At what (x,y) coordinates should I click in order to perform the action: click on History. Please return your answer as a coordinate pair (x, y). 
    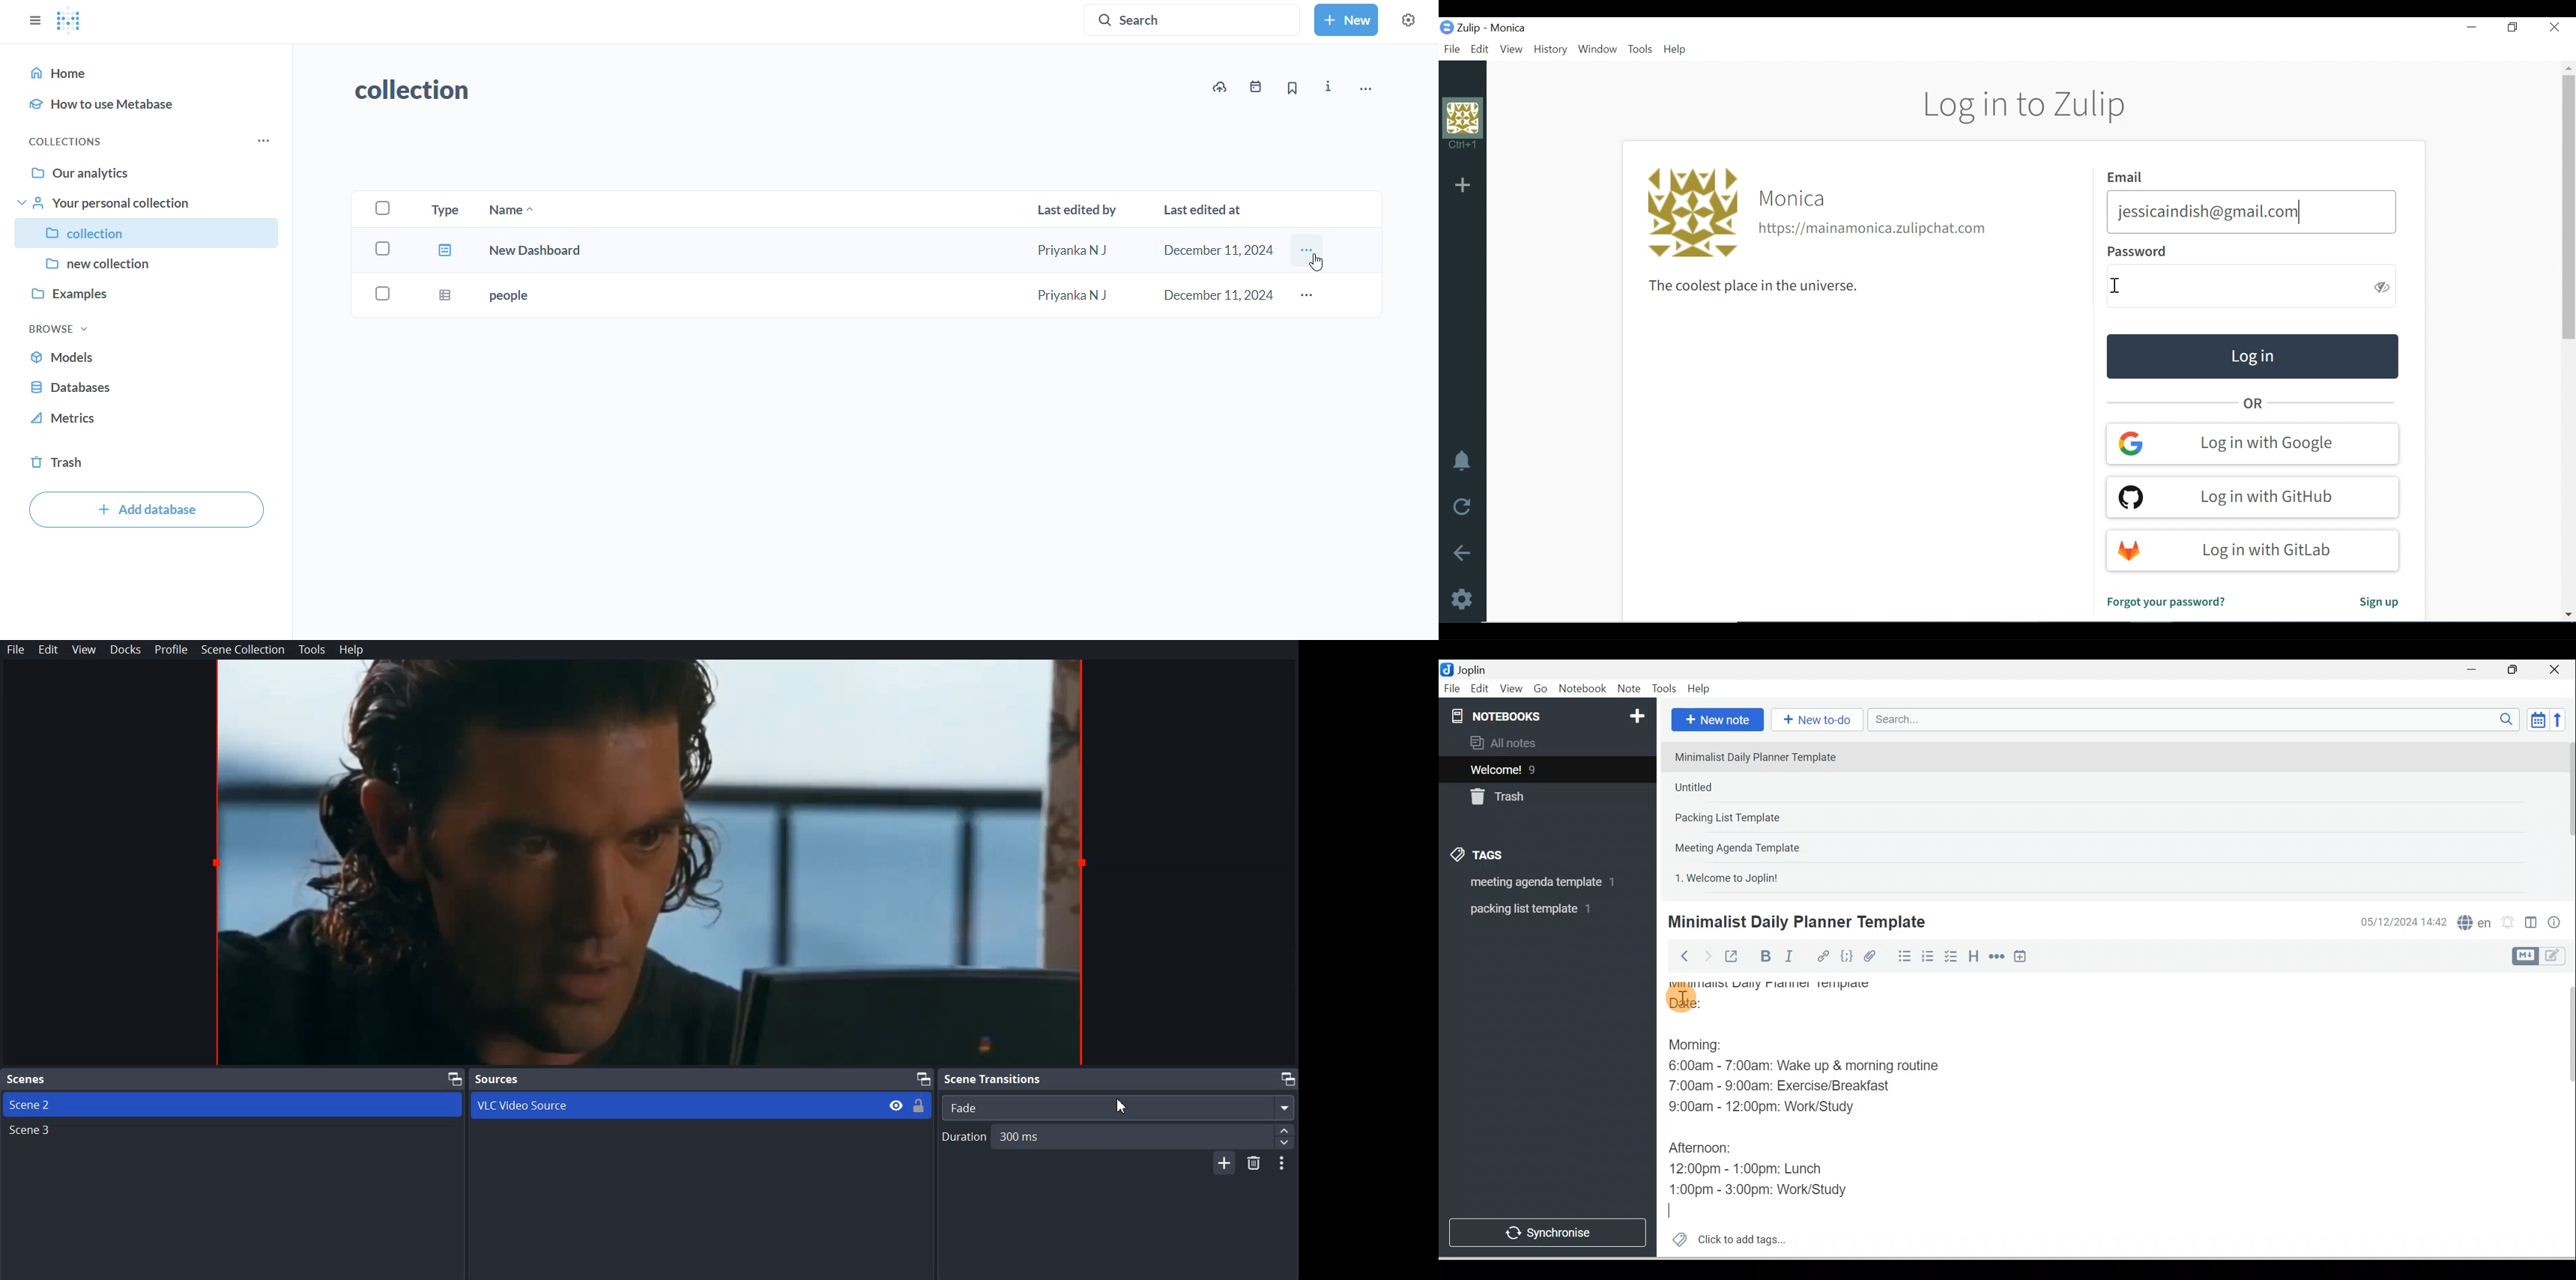
    Looking at the image, I should click on (1552, 50).